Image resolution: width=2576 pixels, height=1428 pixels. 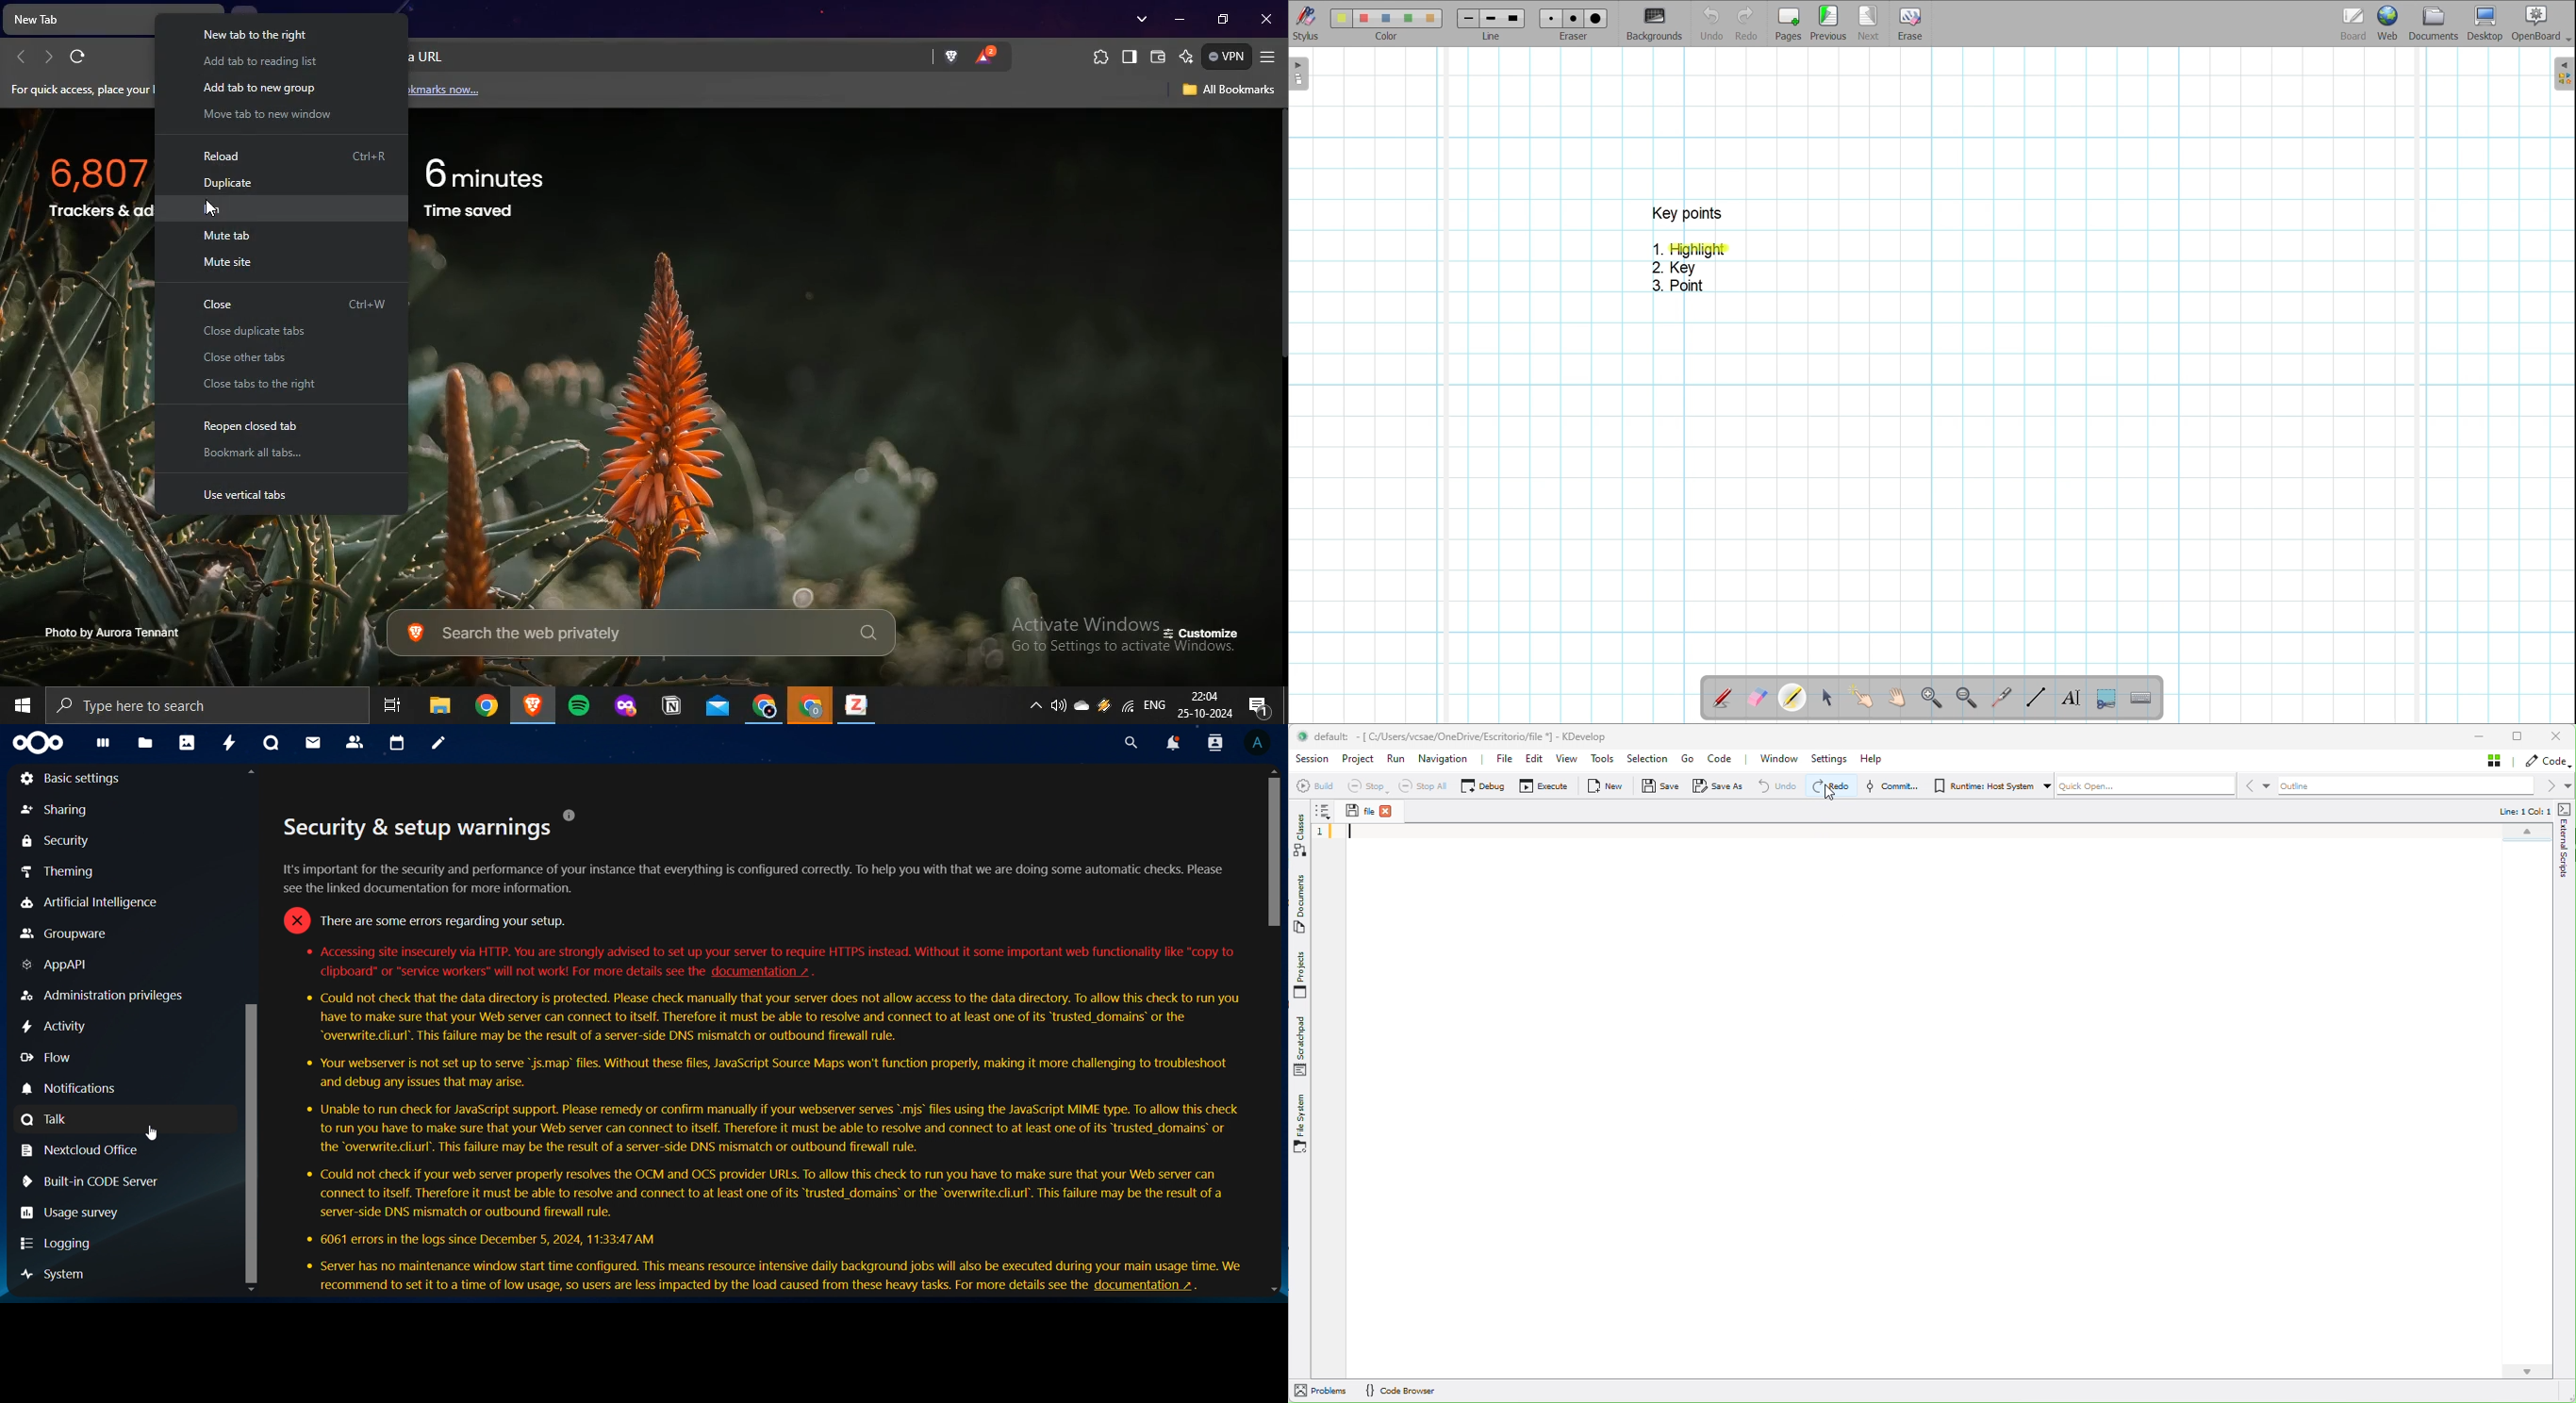 I want to click on talk, so click(x=60, y=1119).